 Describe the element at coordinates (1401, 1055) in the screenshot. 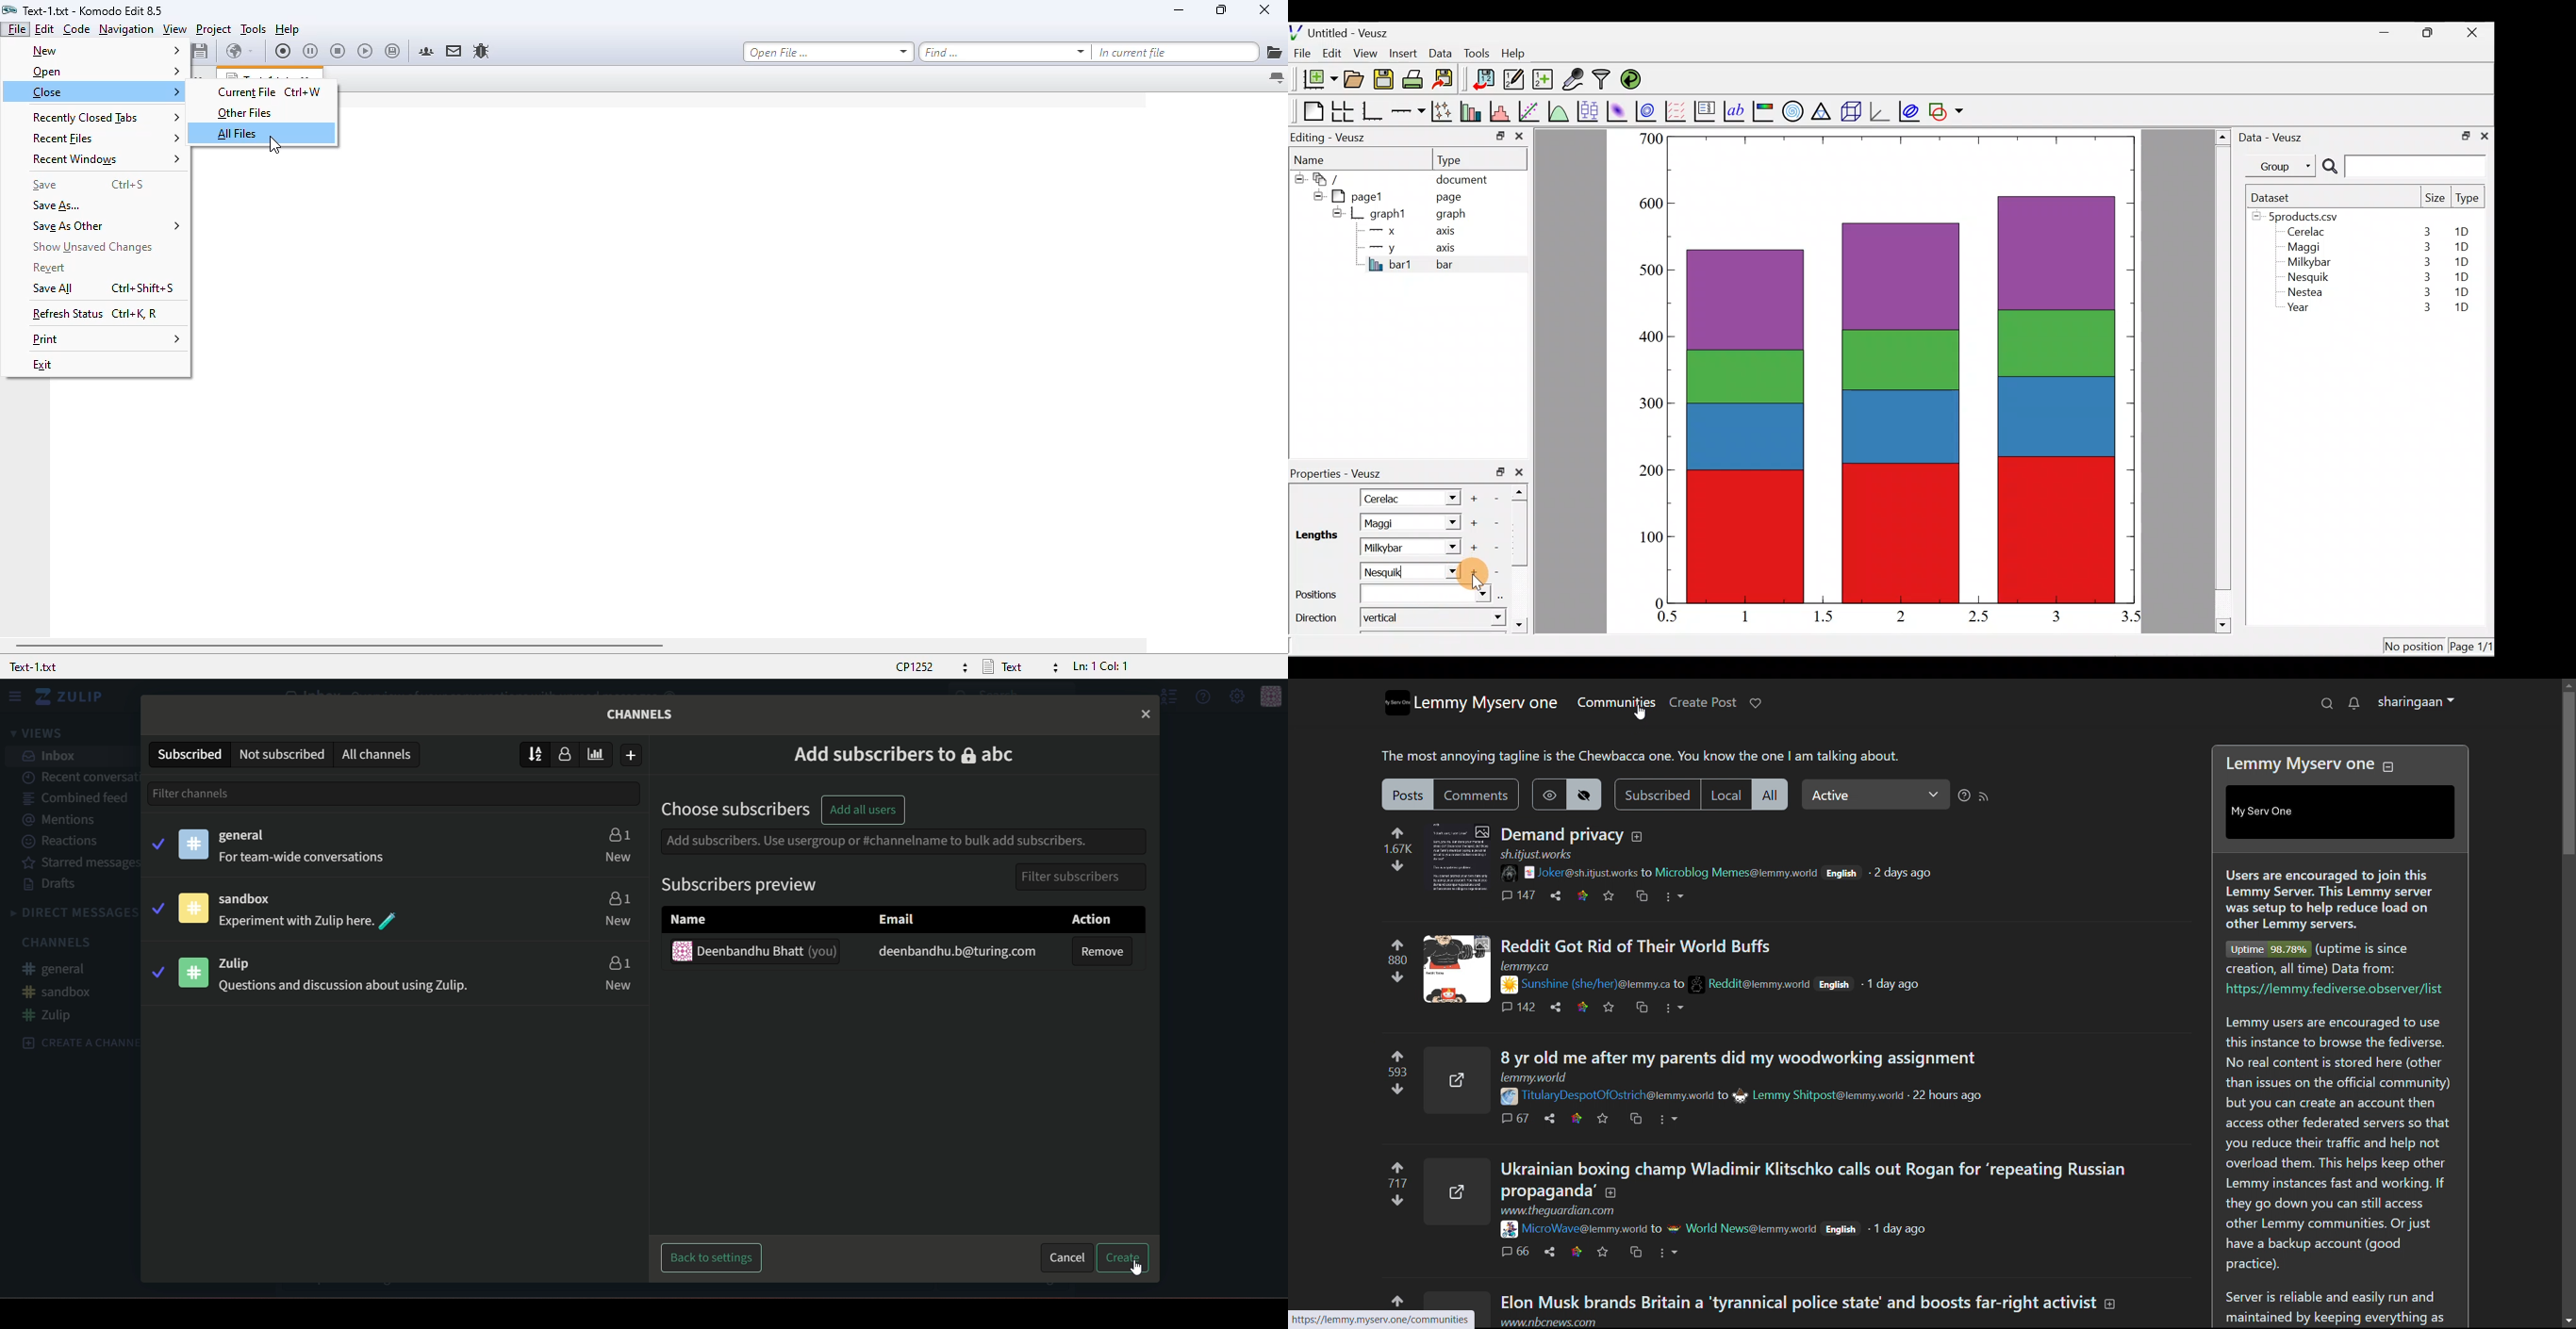

I see `upvote` at that location.